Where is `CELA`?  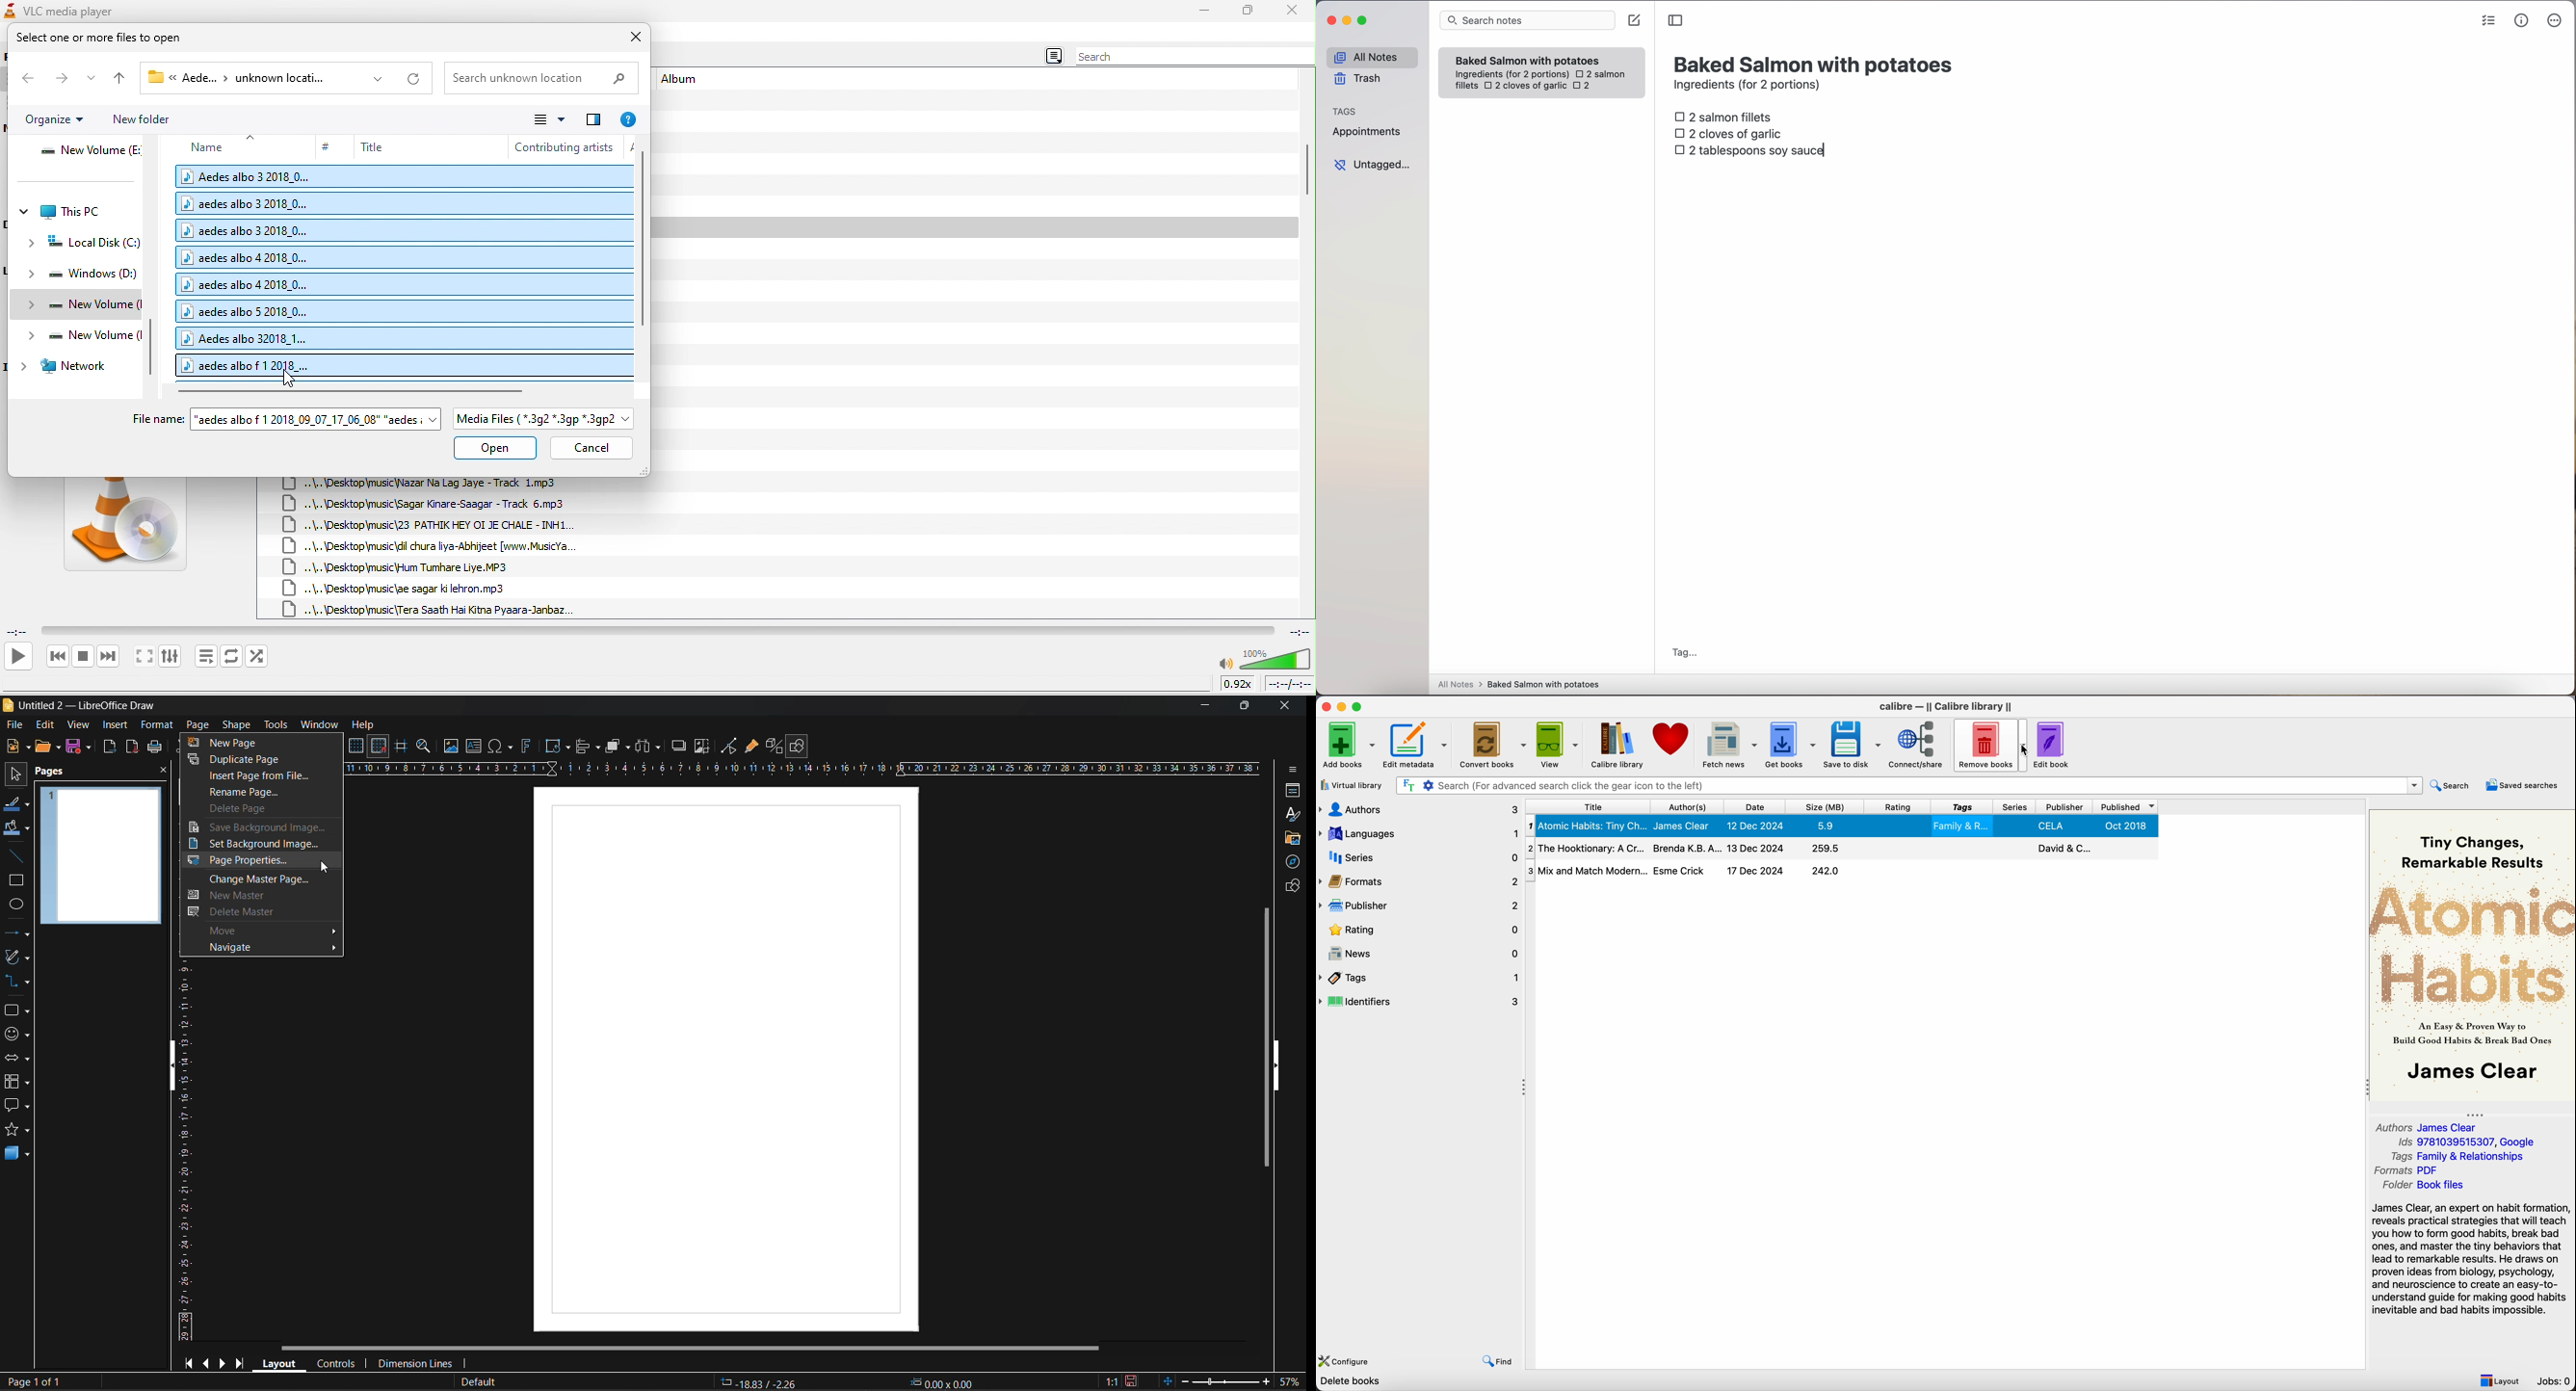 CELA is located at coordinates (2053, 825).